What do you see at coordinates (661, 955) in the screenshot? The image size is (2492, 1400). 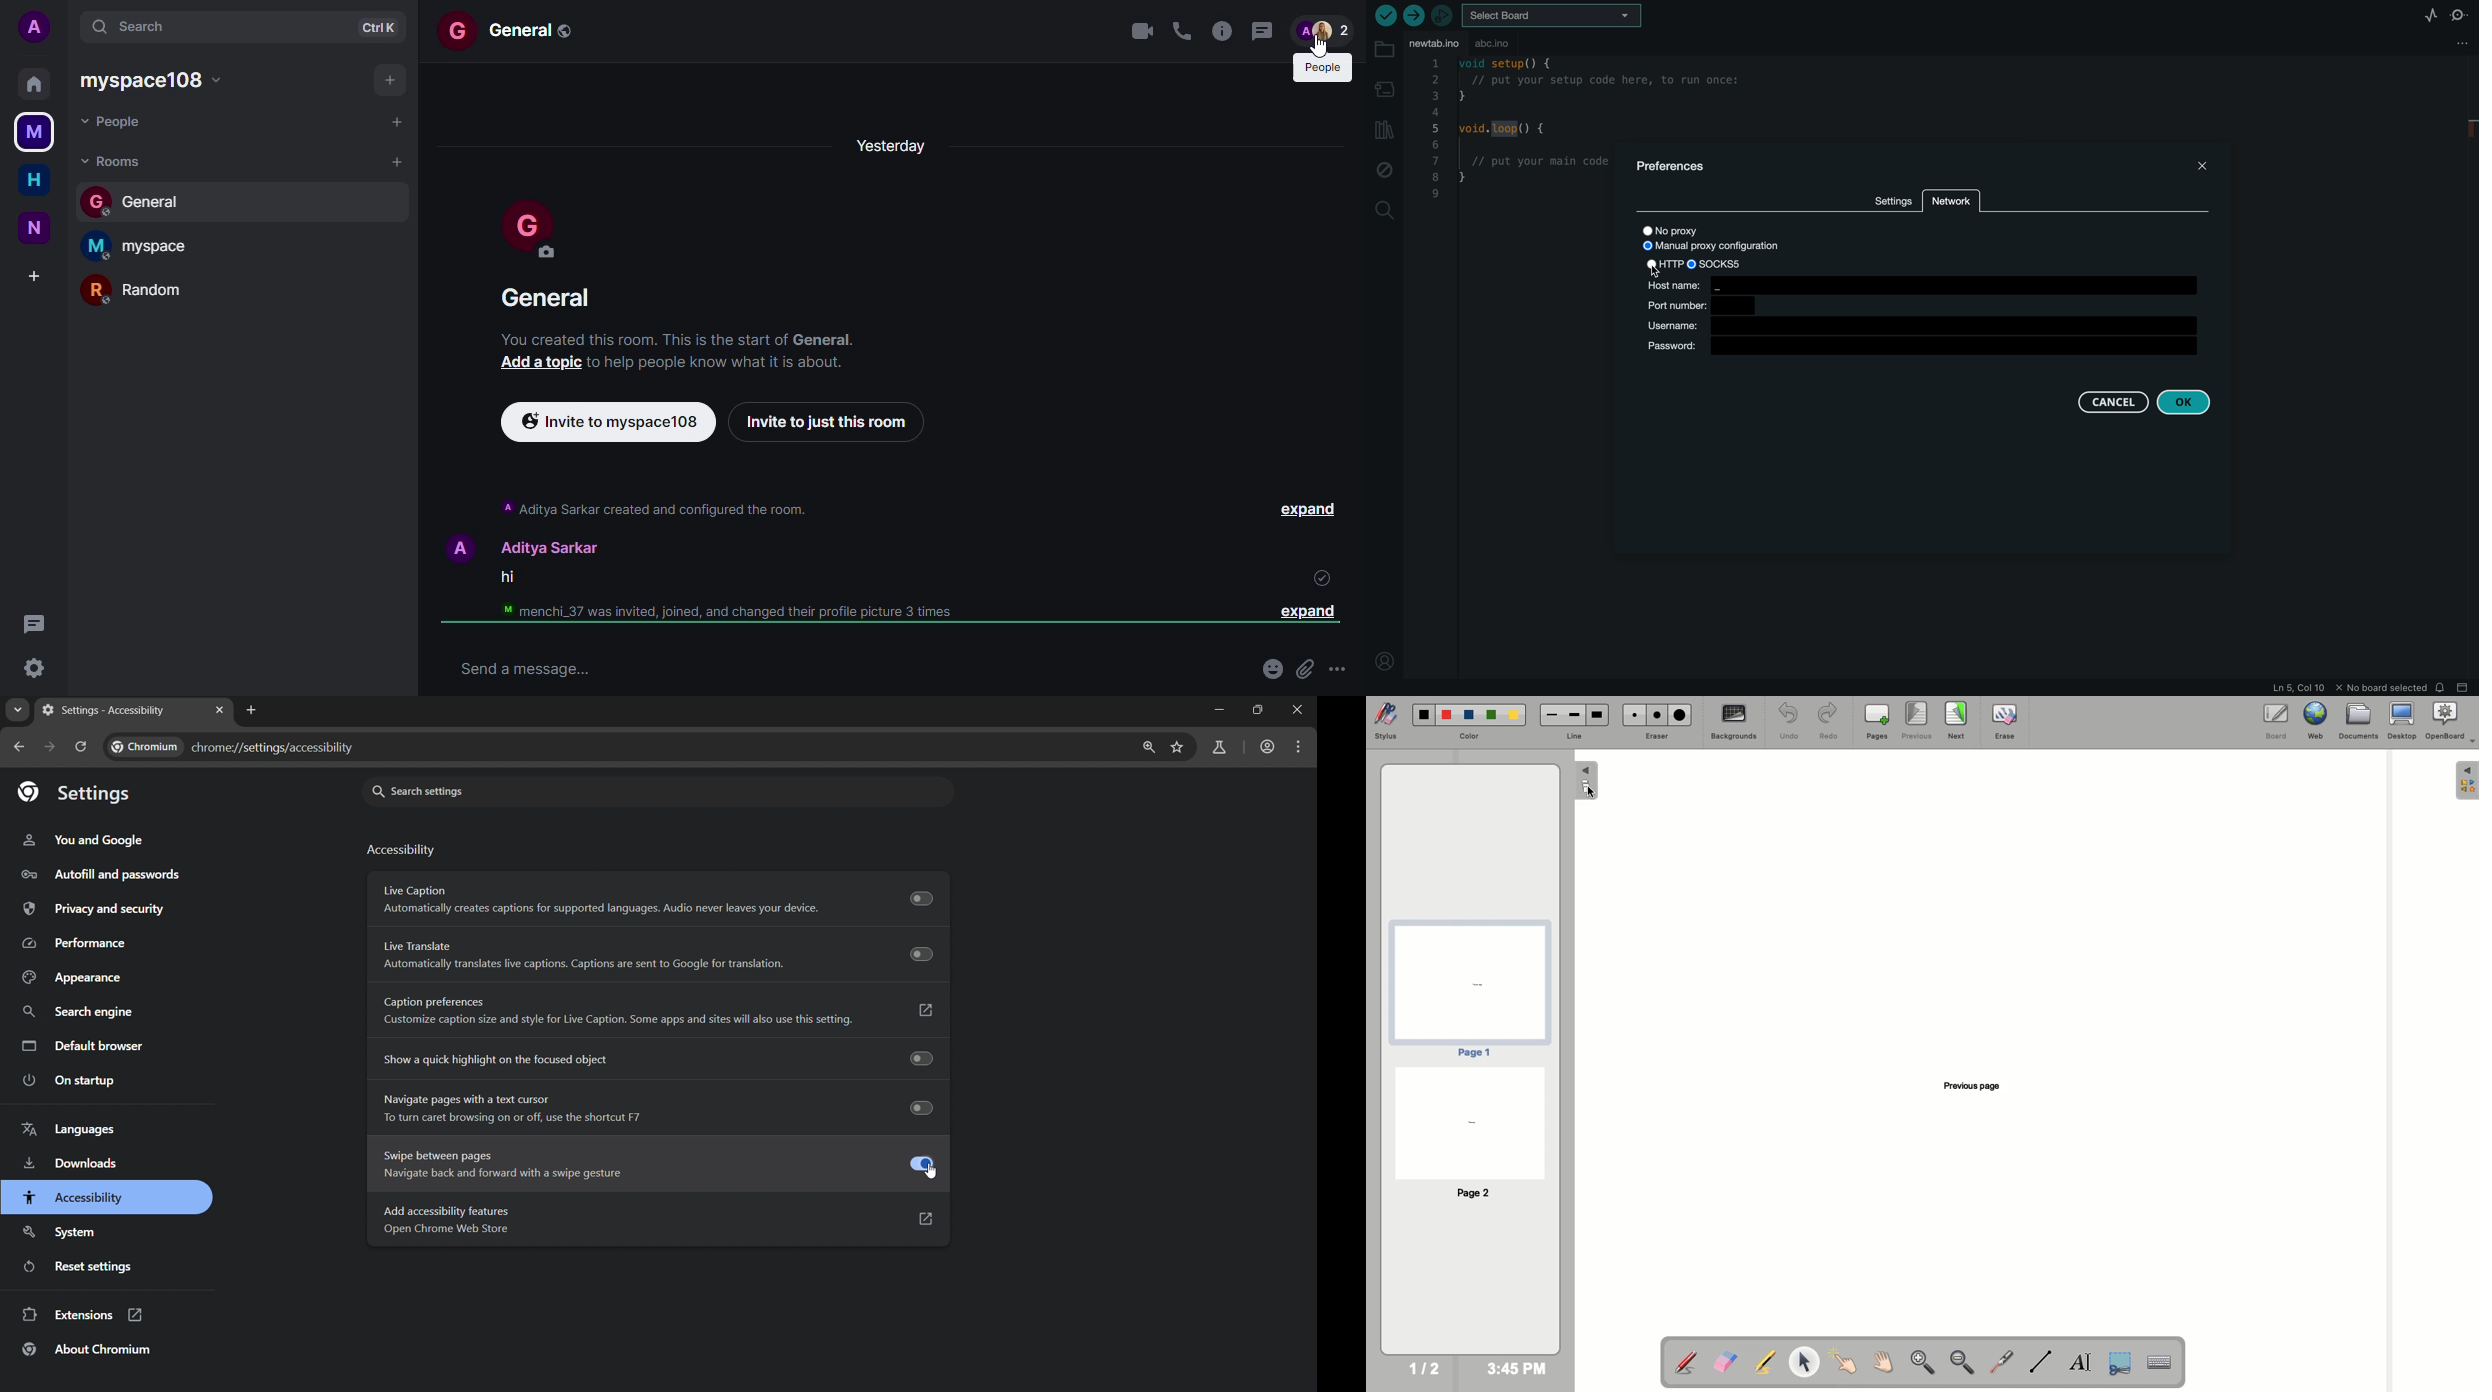 I see `Live Translate
Automatically translates live captions. Captions are sent to Google for translation.` at bounding box center [661, 955].